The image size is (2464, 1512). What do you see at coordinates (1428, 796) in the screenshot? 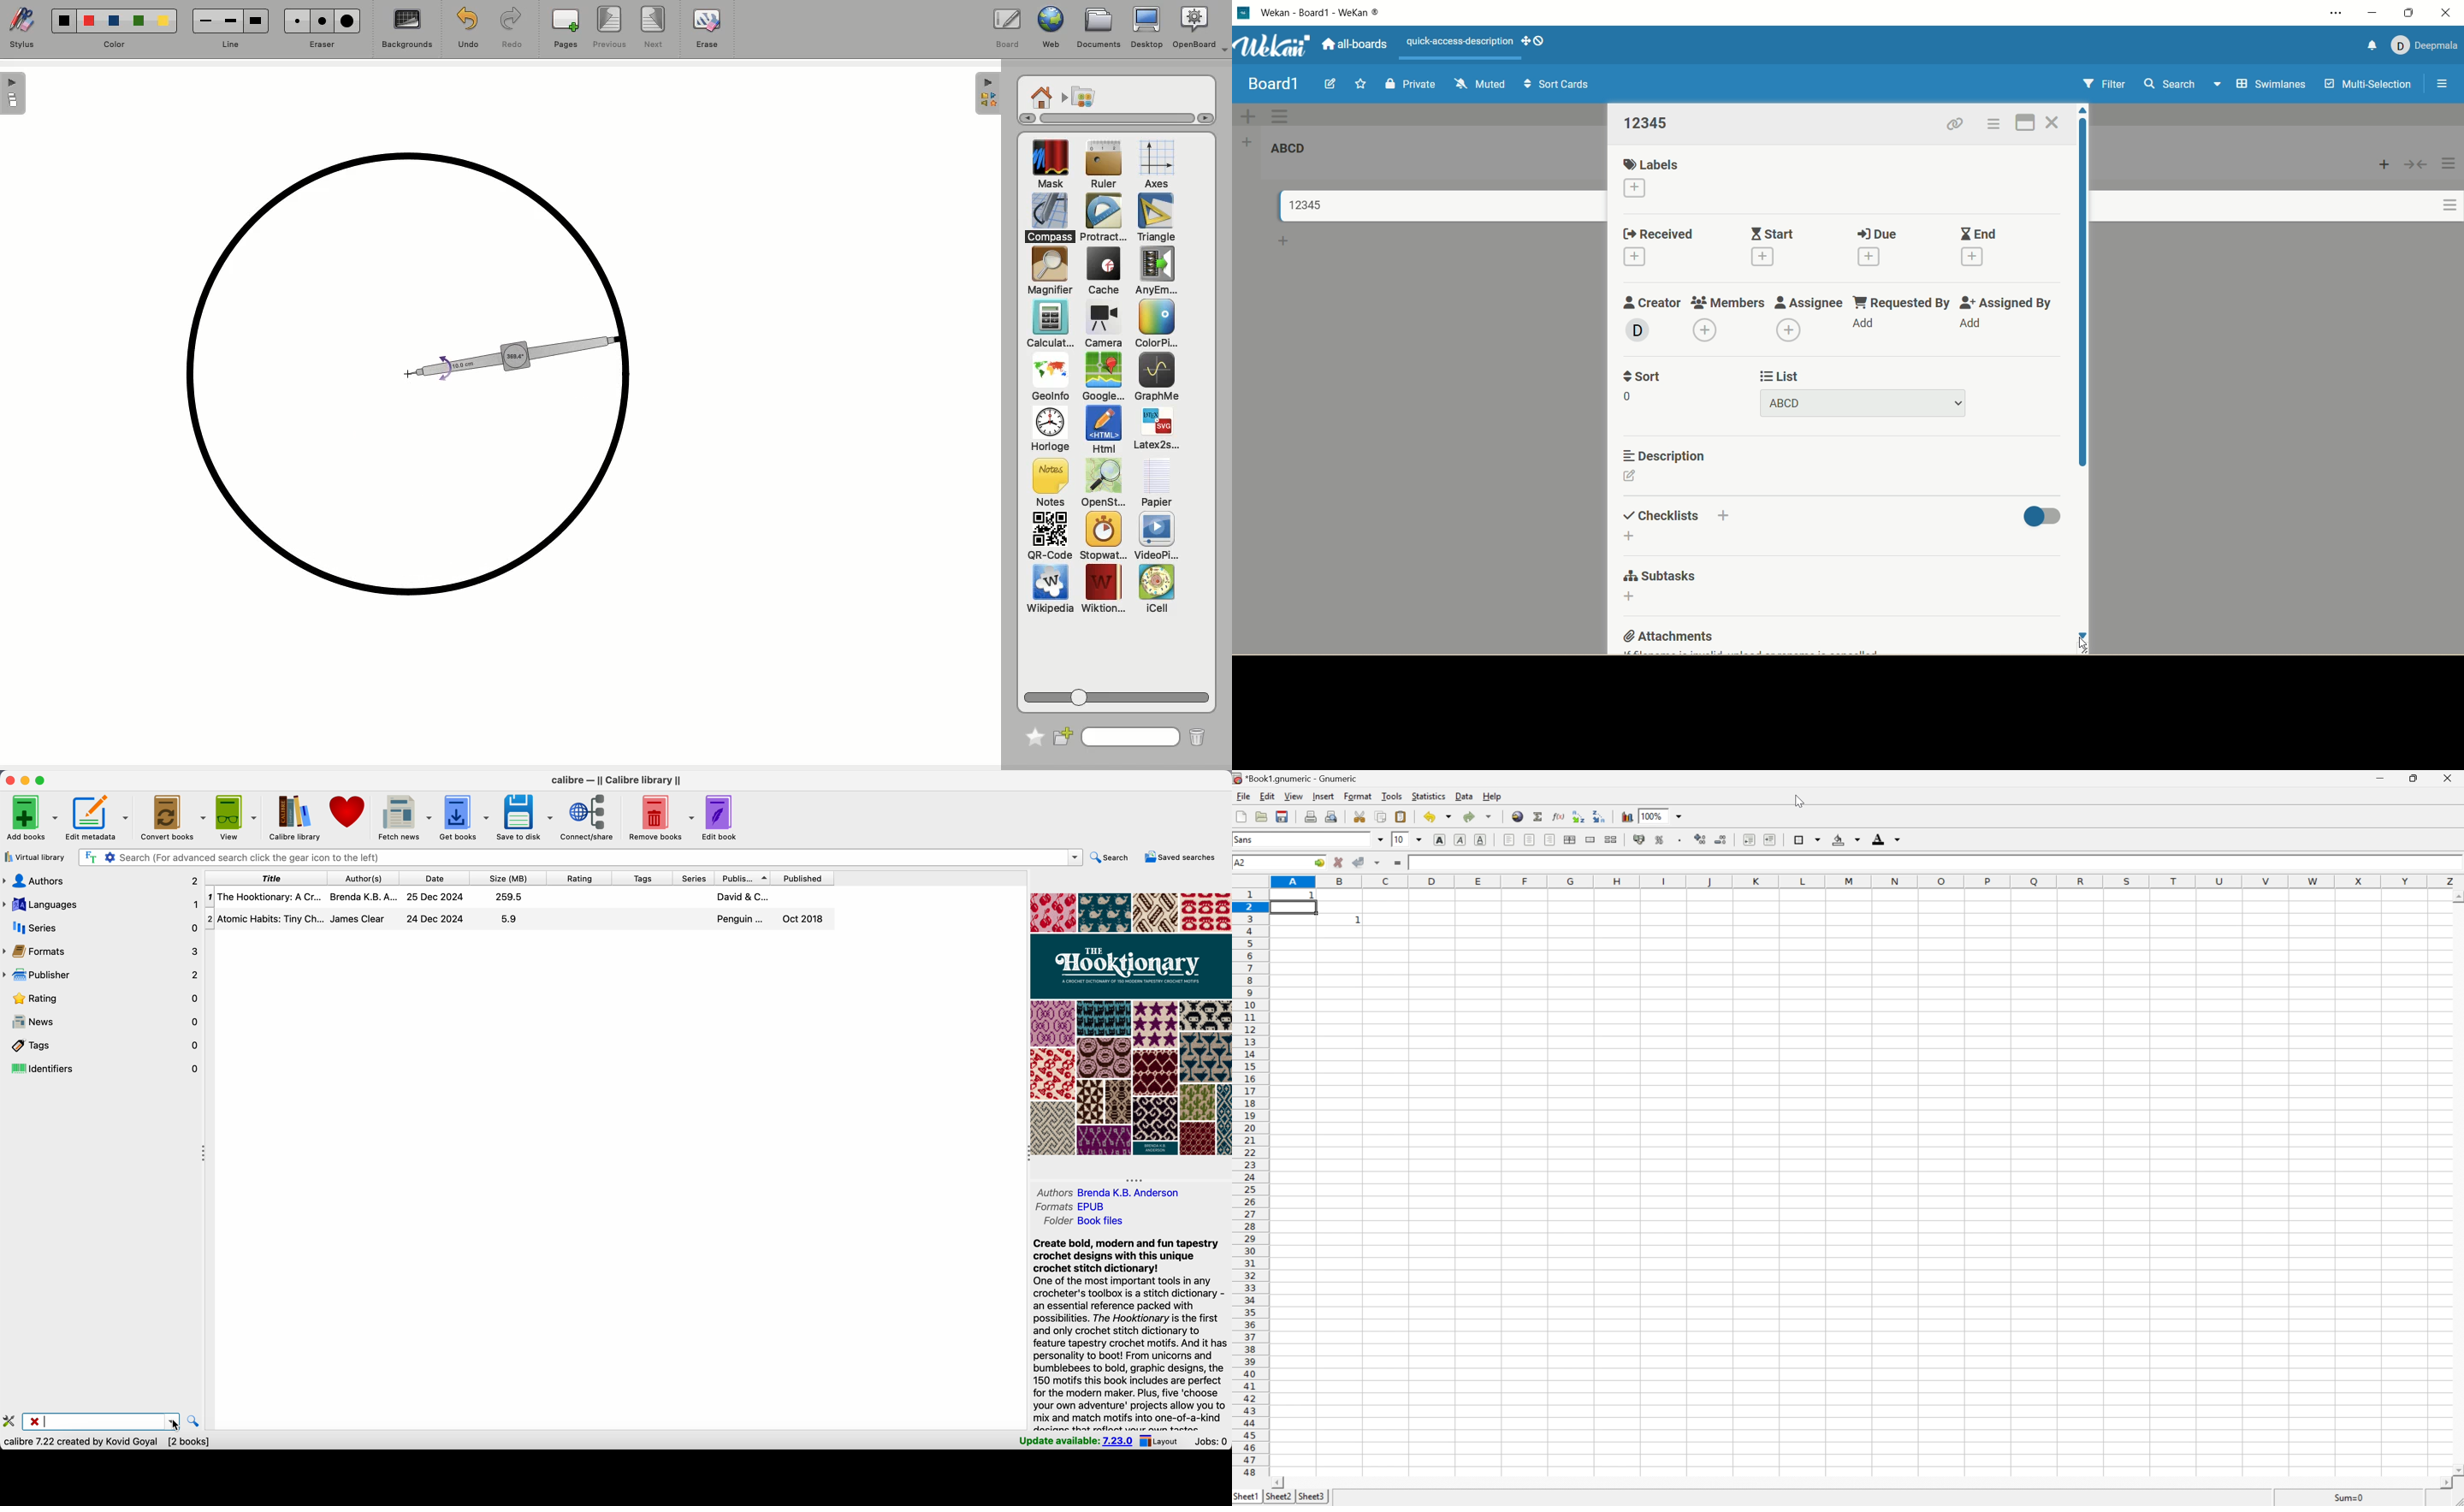
I see `statistics` at bounding box center [1428, 796].